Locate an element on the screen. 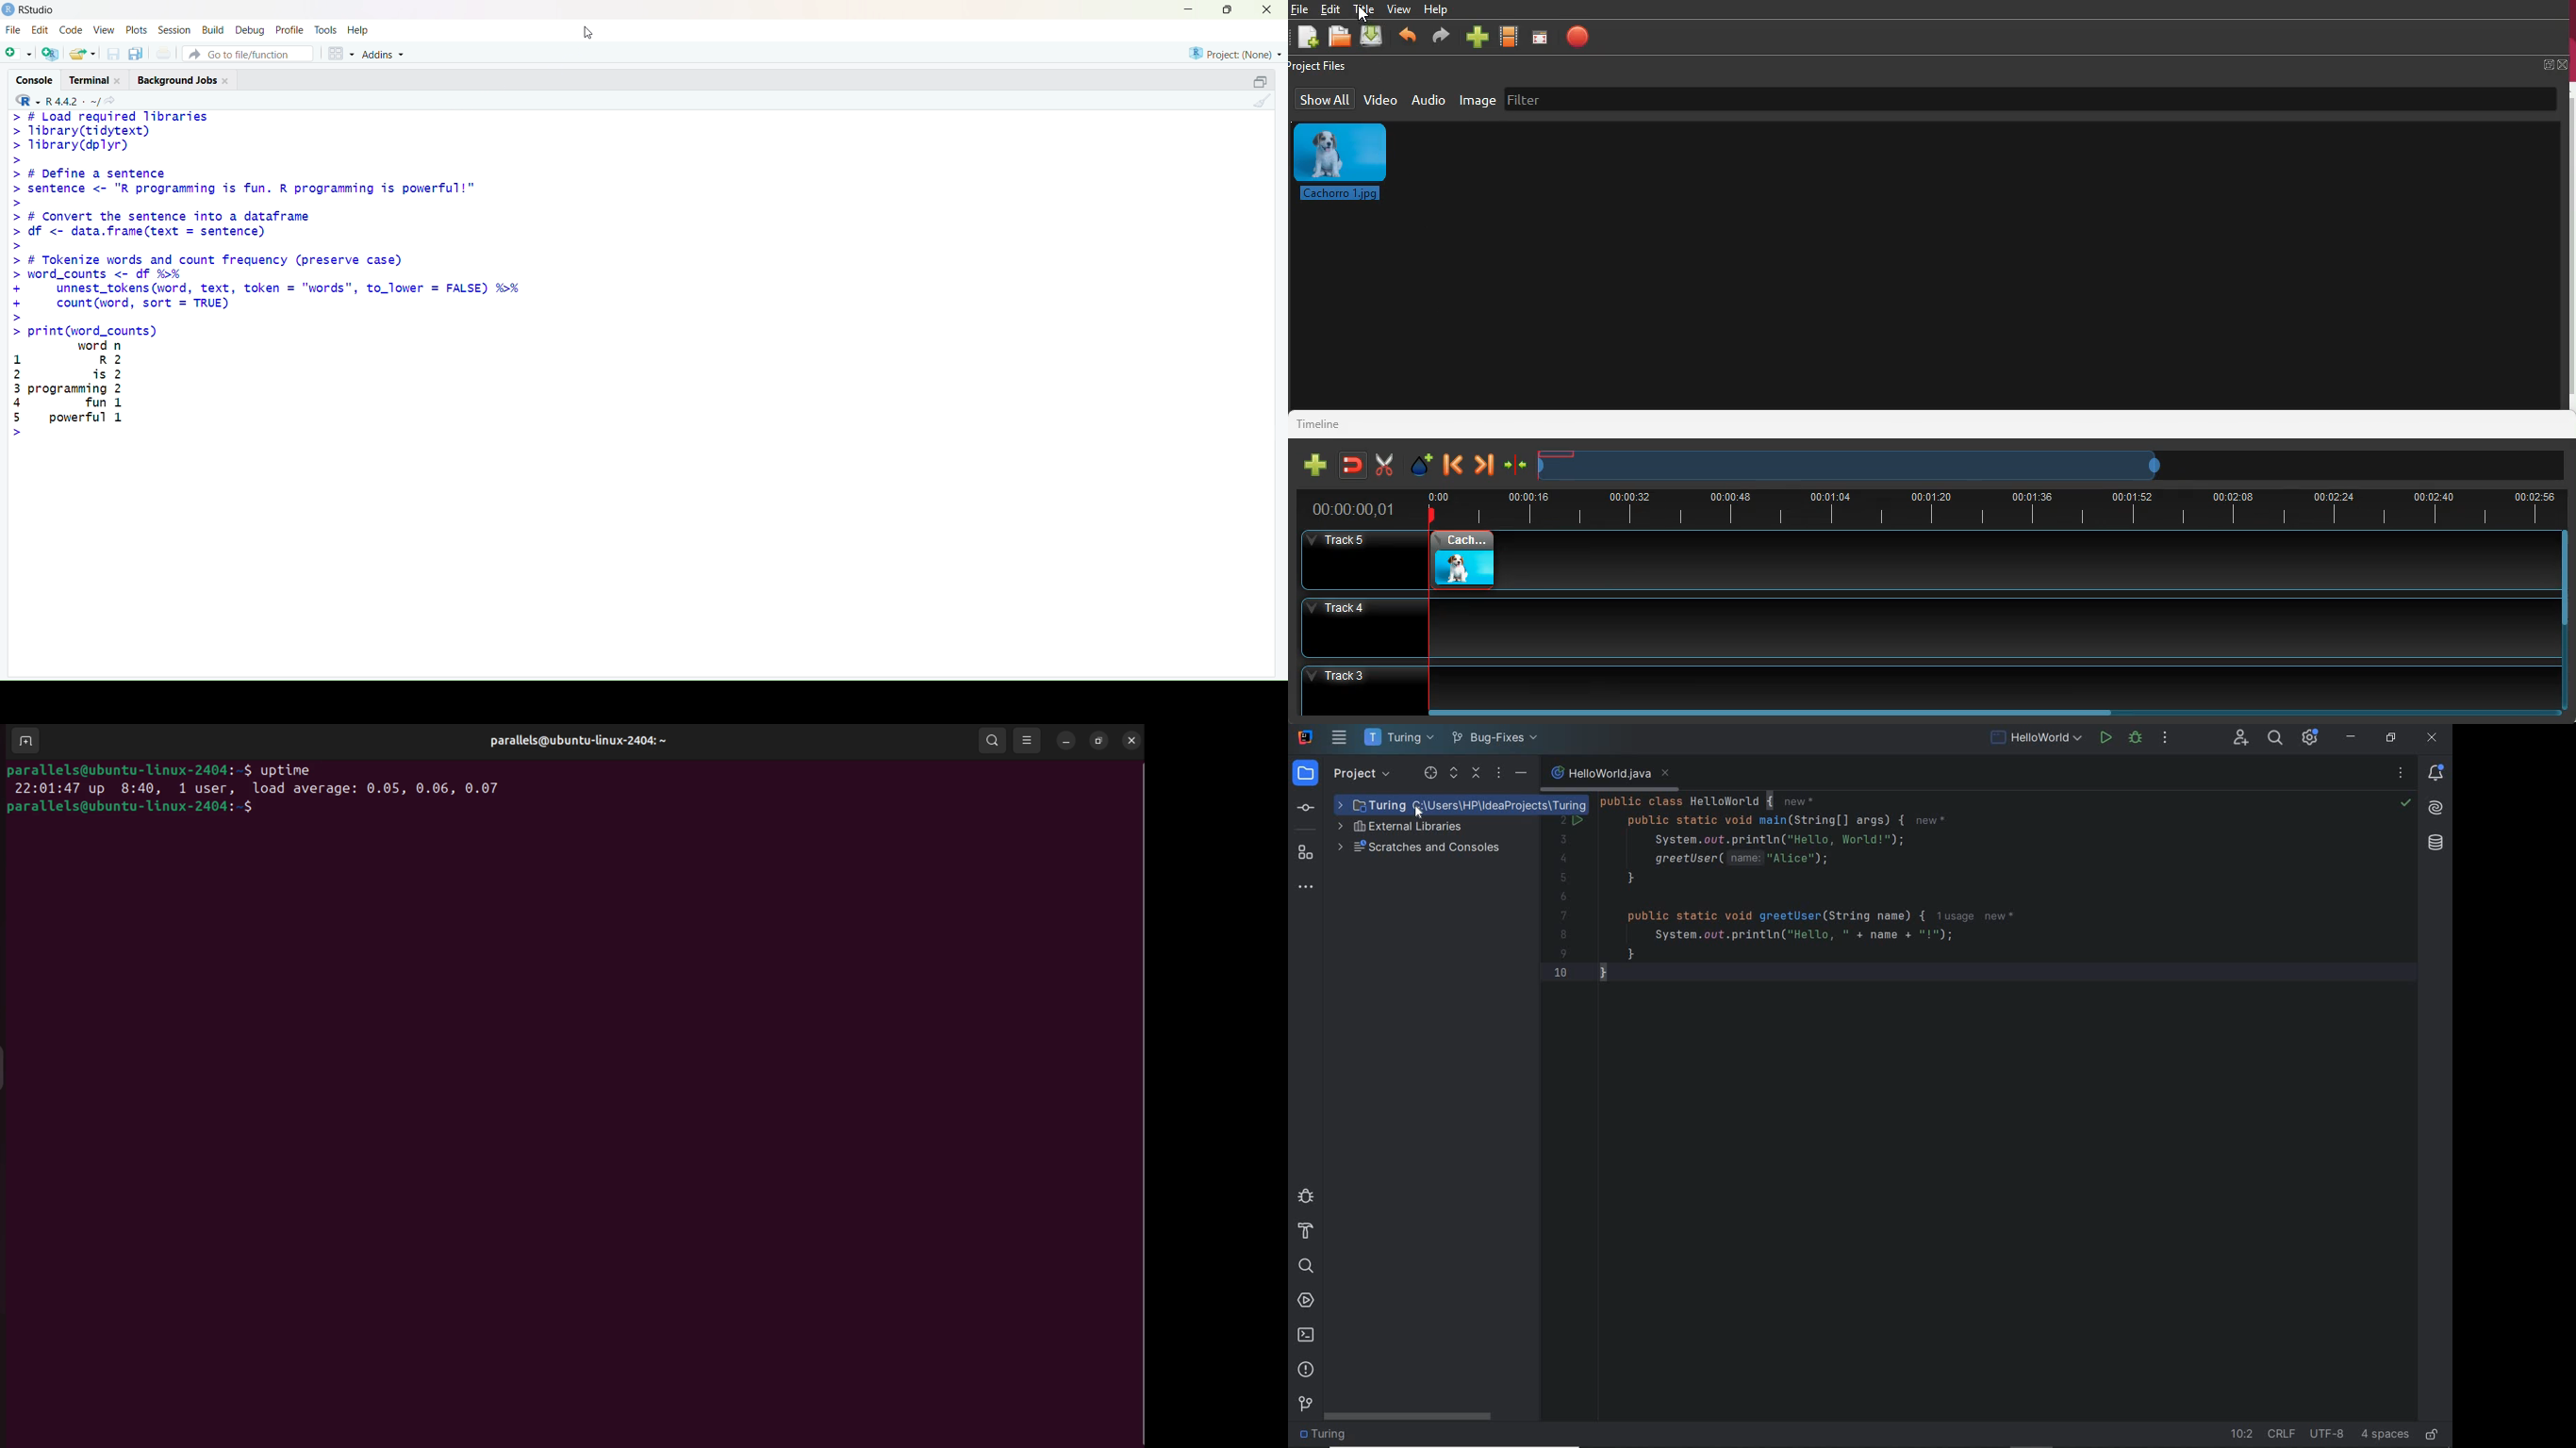 This screenshot has height=1456, width=2576. tools is located at coordinates (325, 30).